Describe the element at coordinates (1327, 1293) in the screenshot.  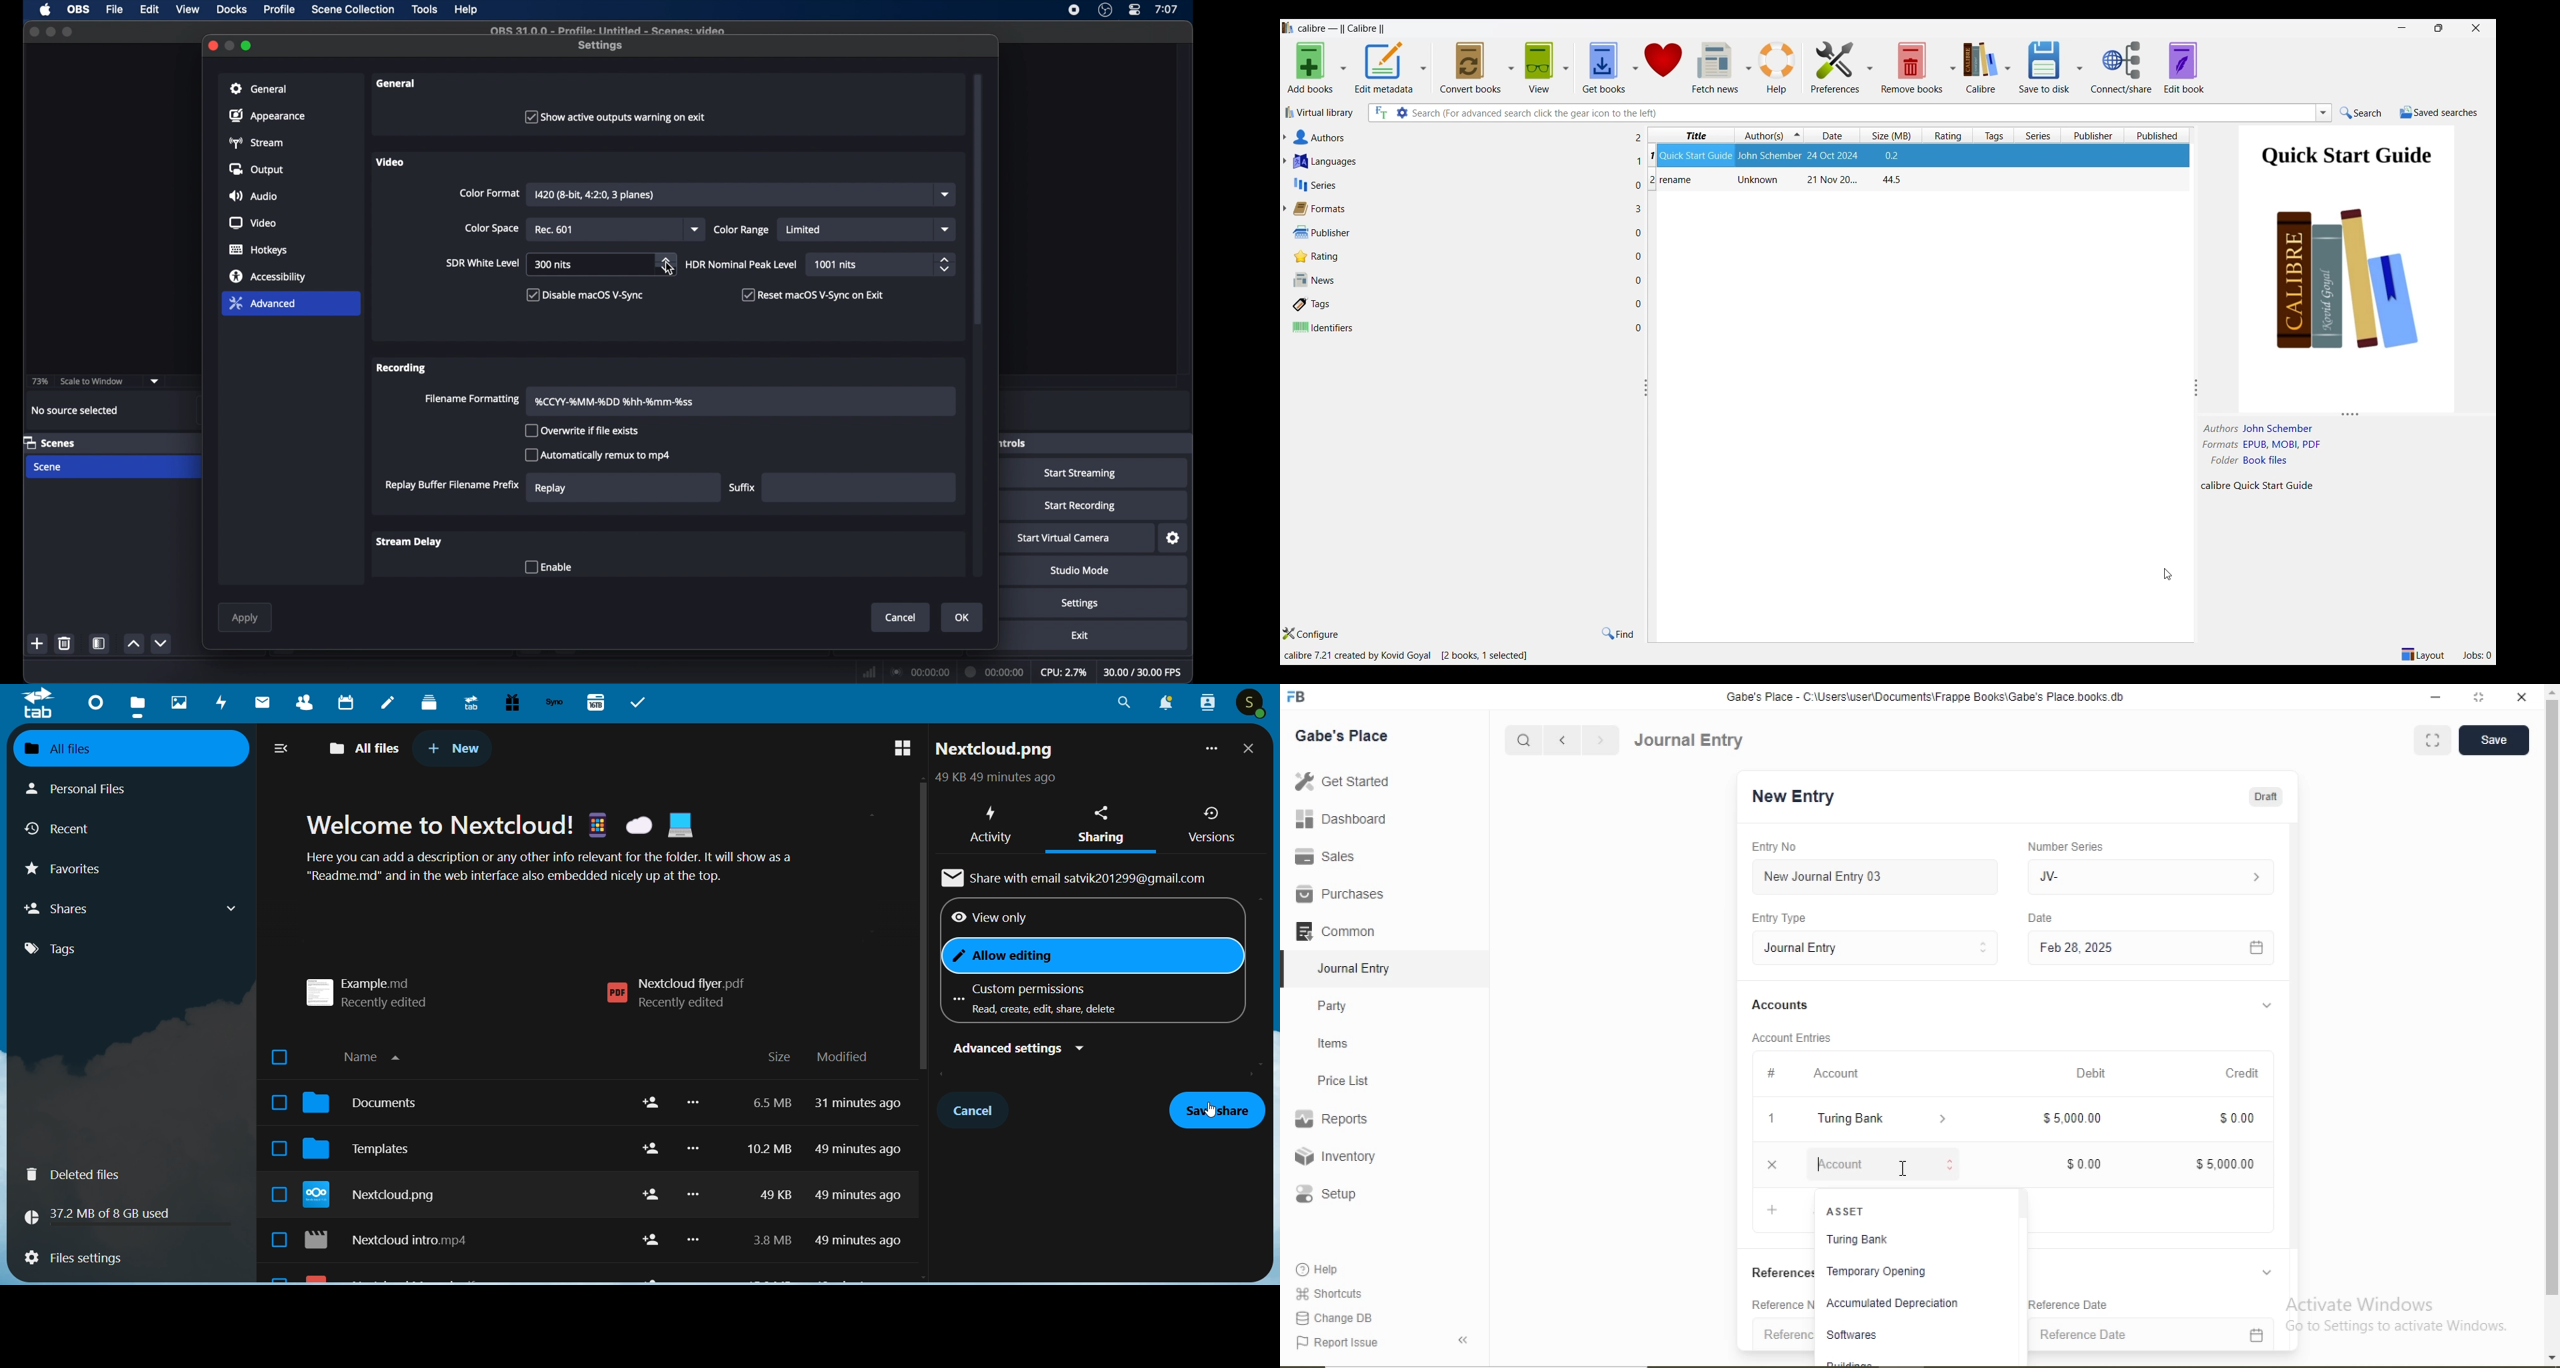
I see `Shortcuts` at that location.